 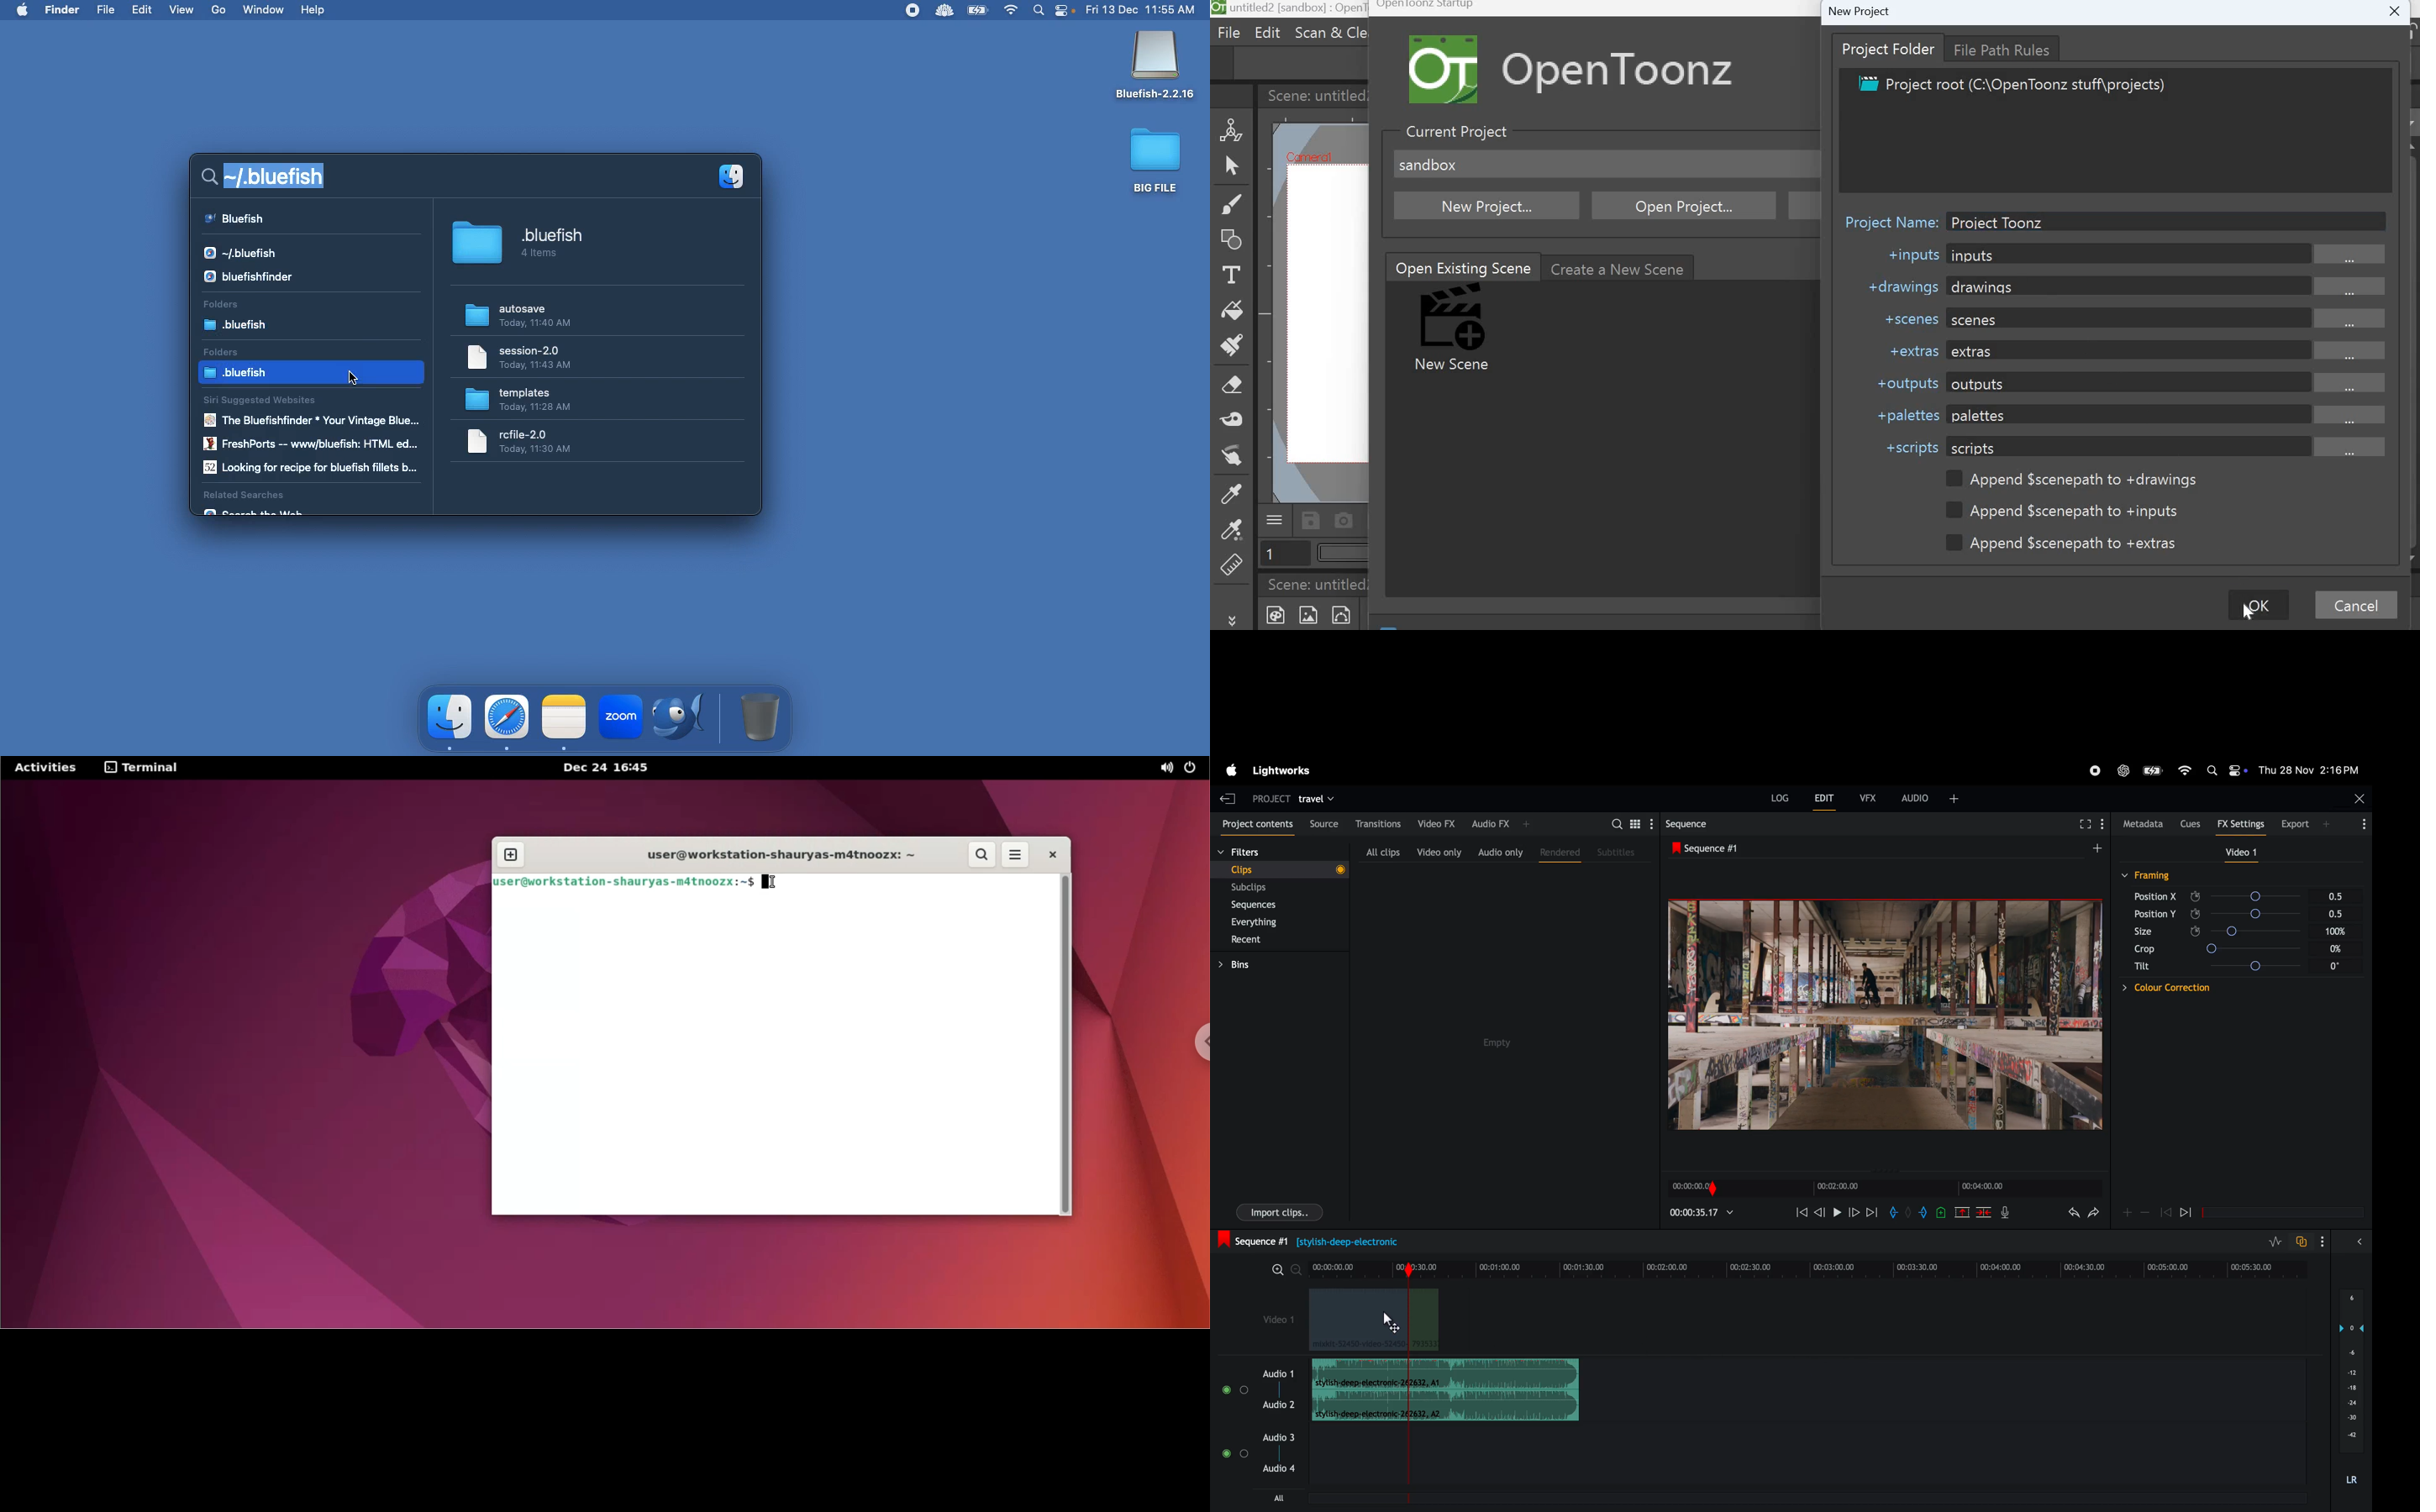 I want to click on audio fx, so click(x=1500, y=822).